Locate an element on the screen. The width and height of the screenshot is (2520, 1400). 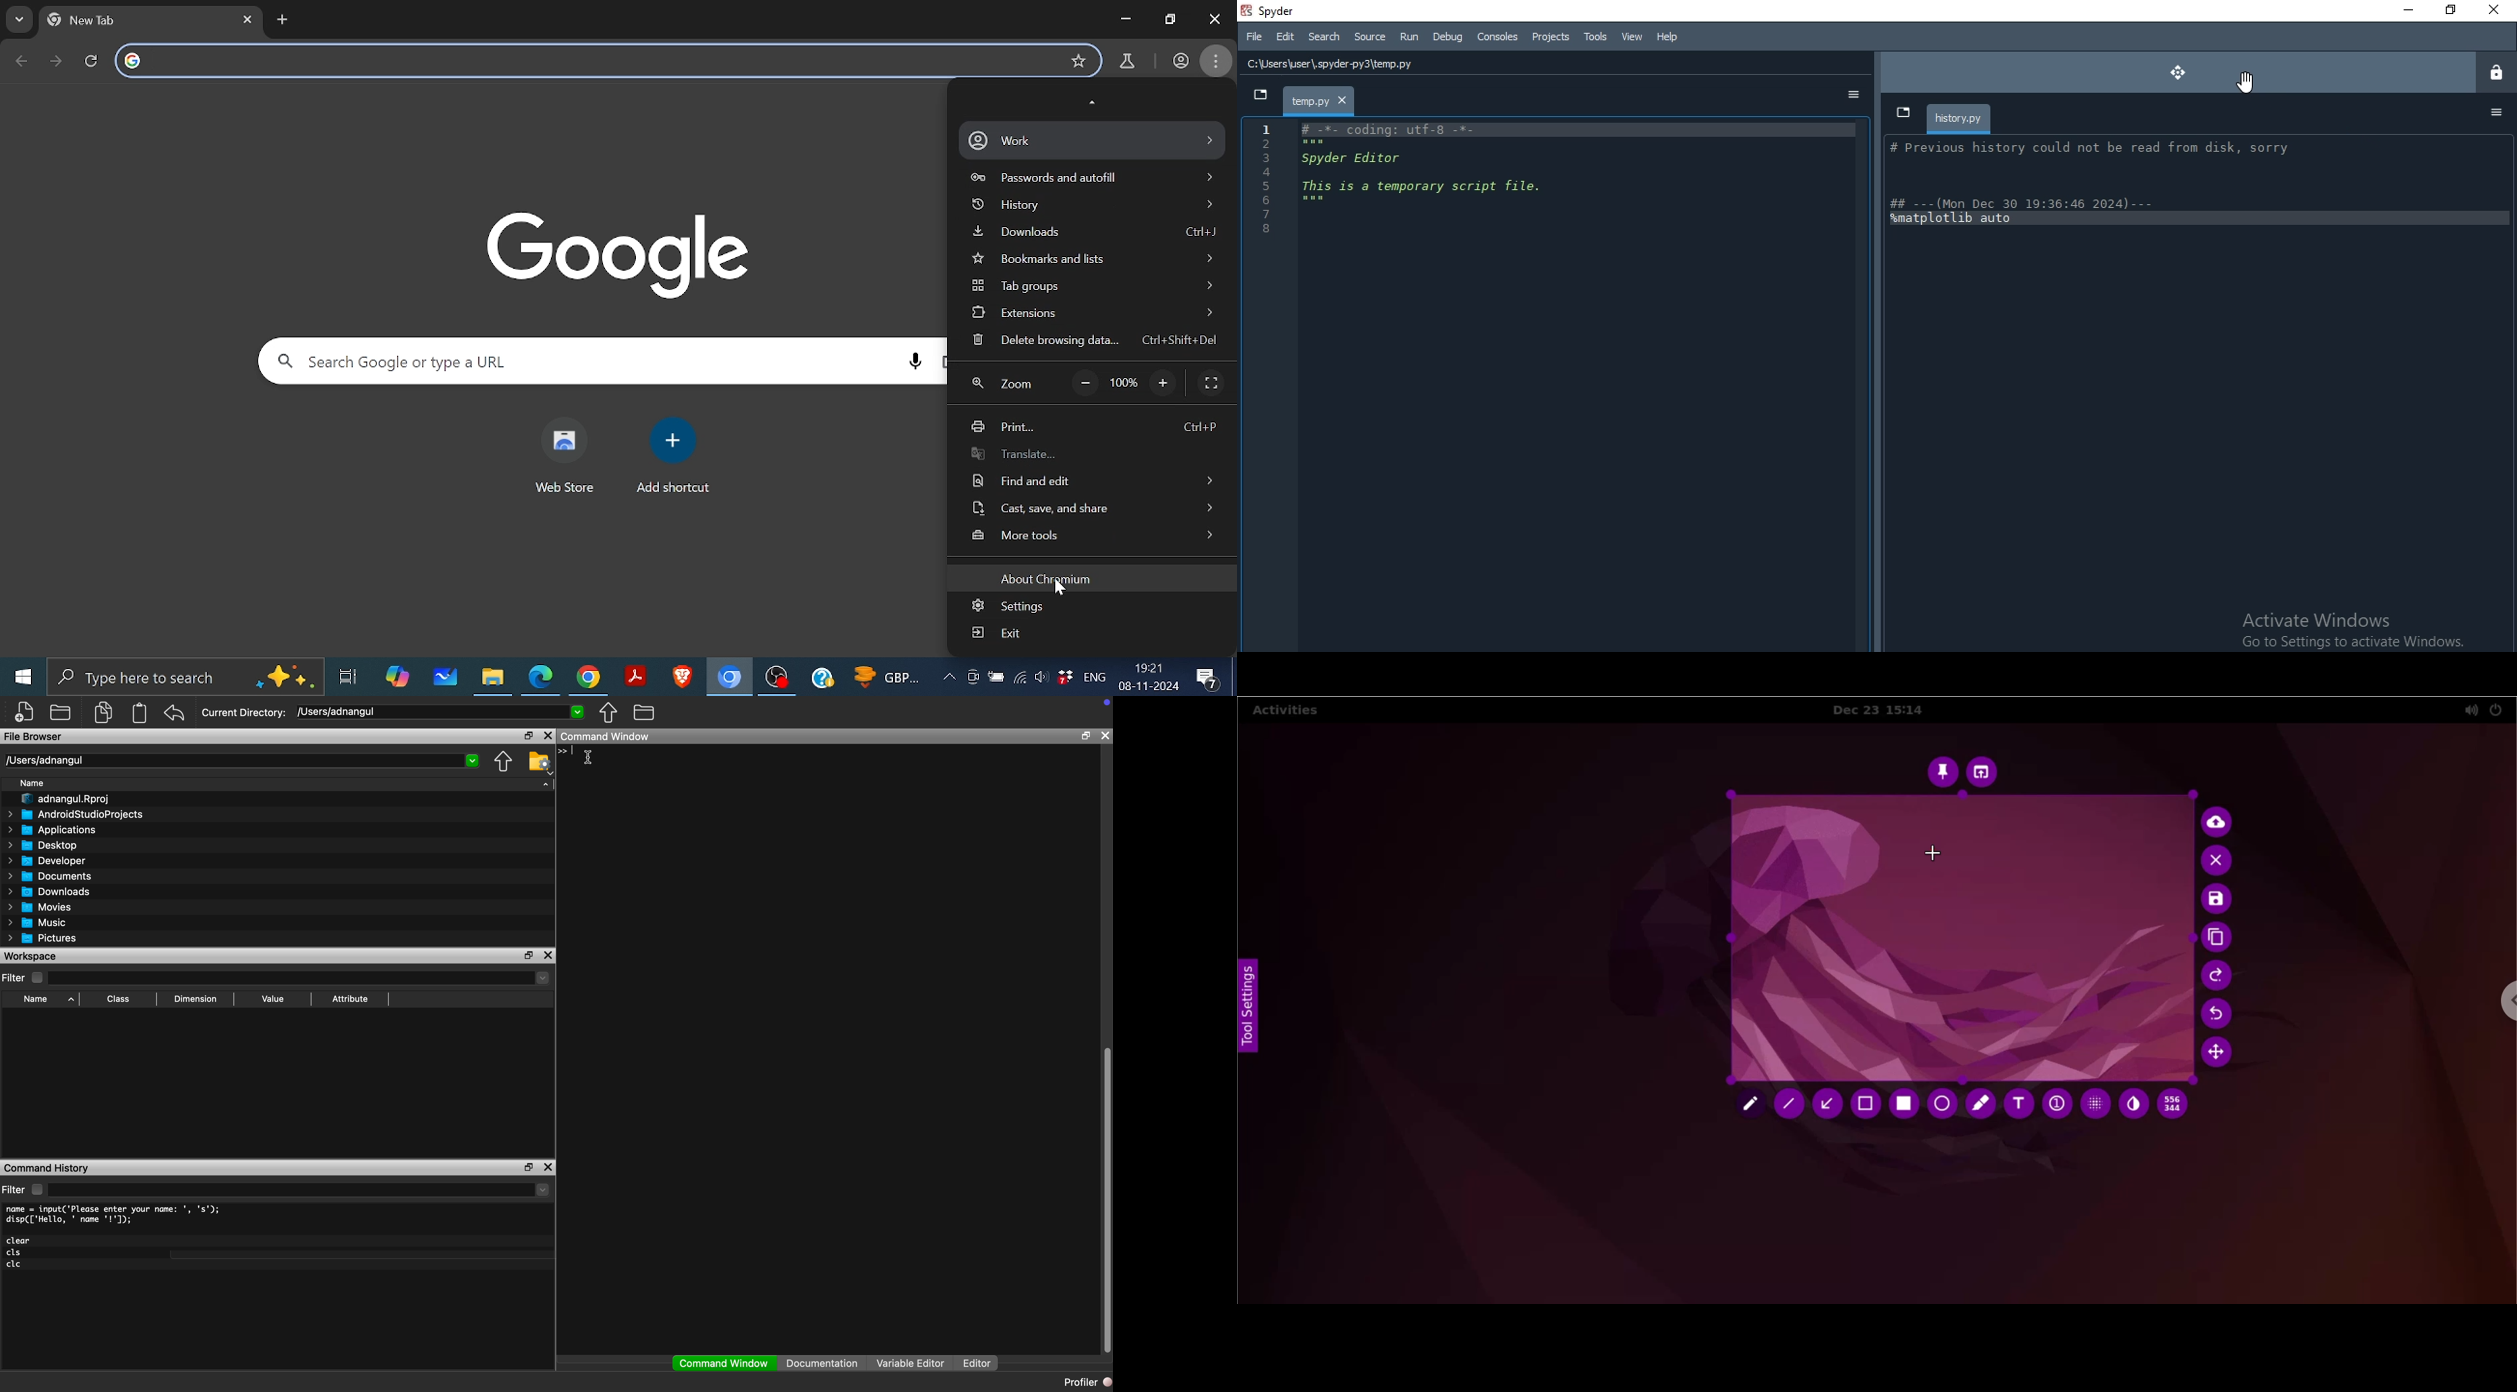
maximize is located at coordinates (527, 737).